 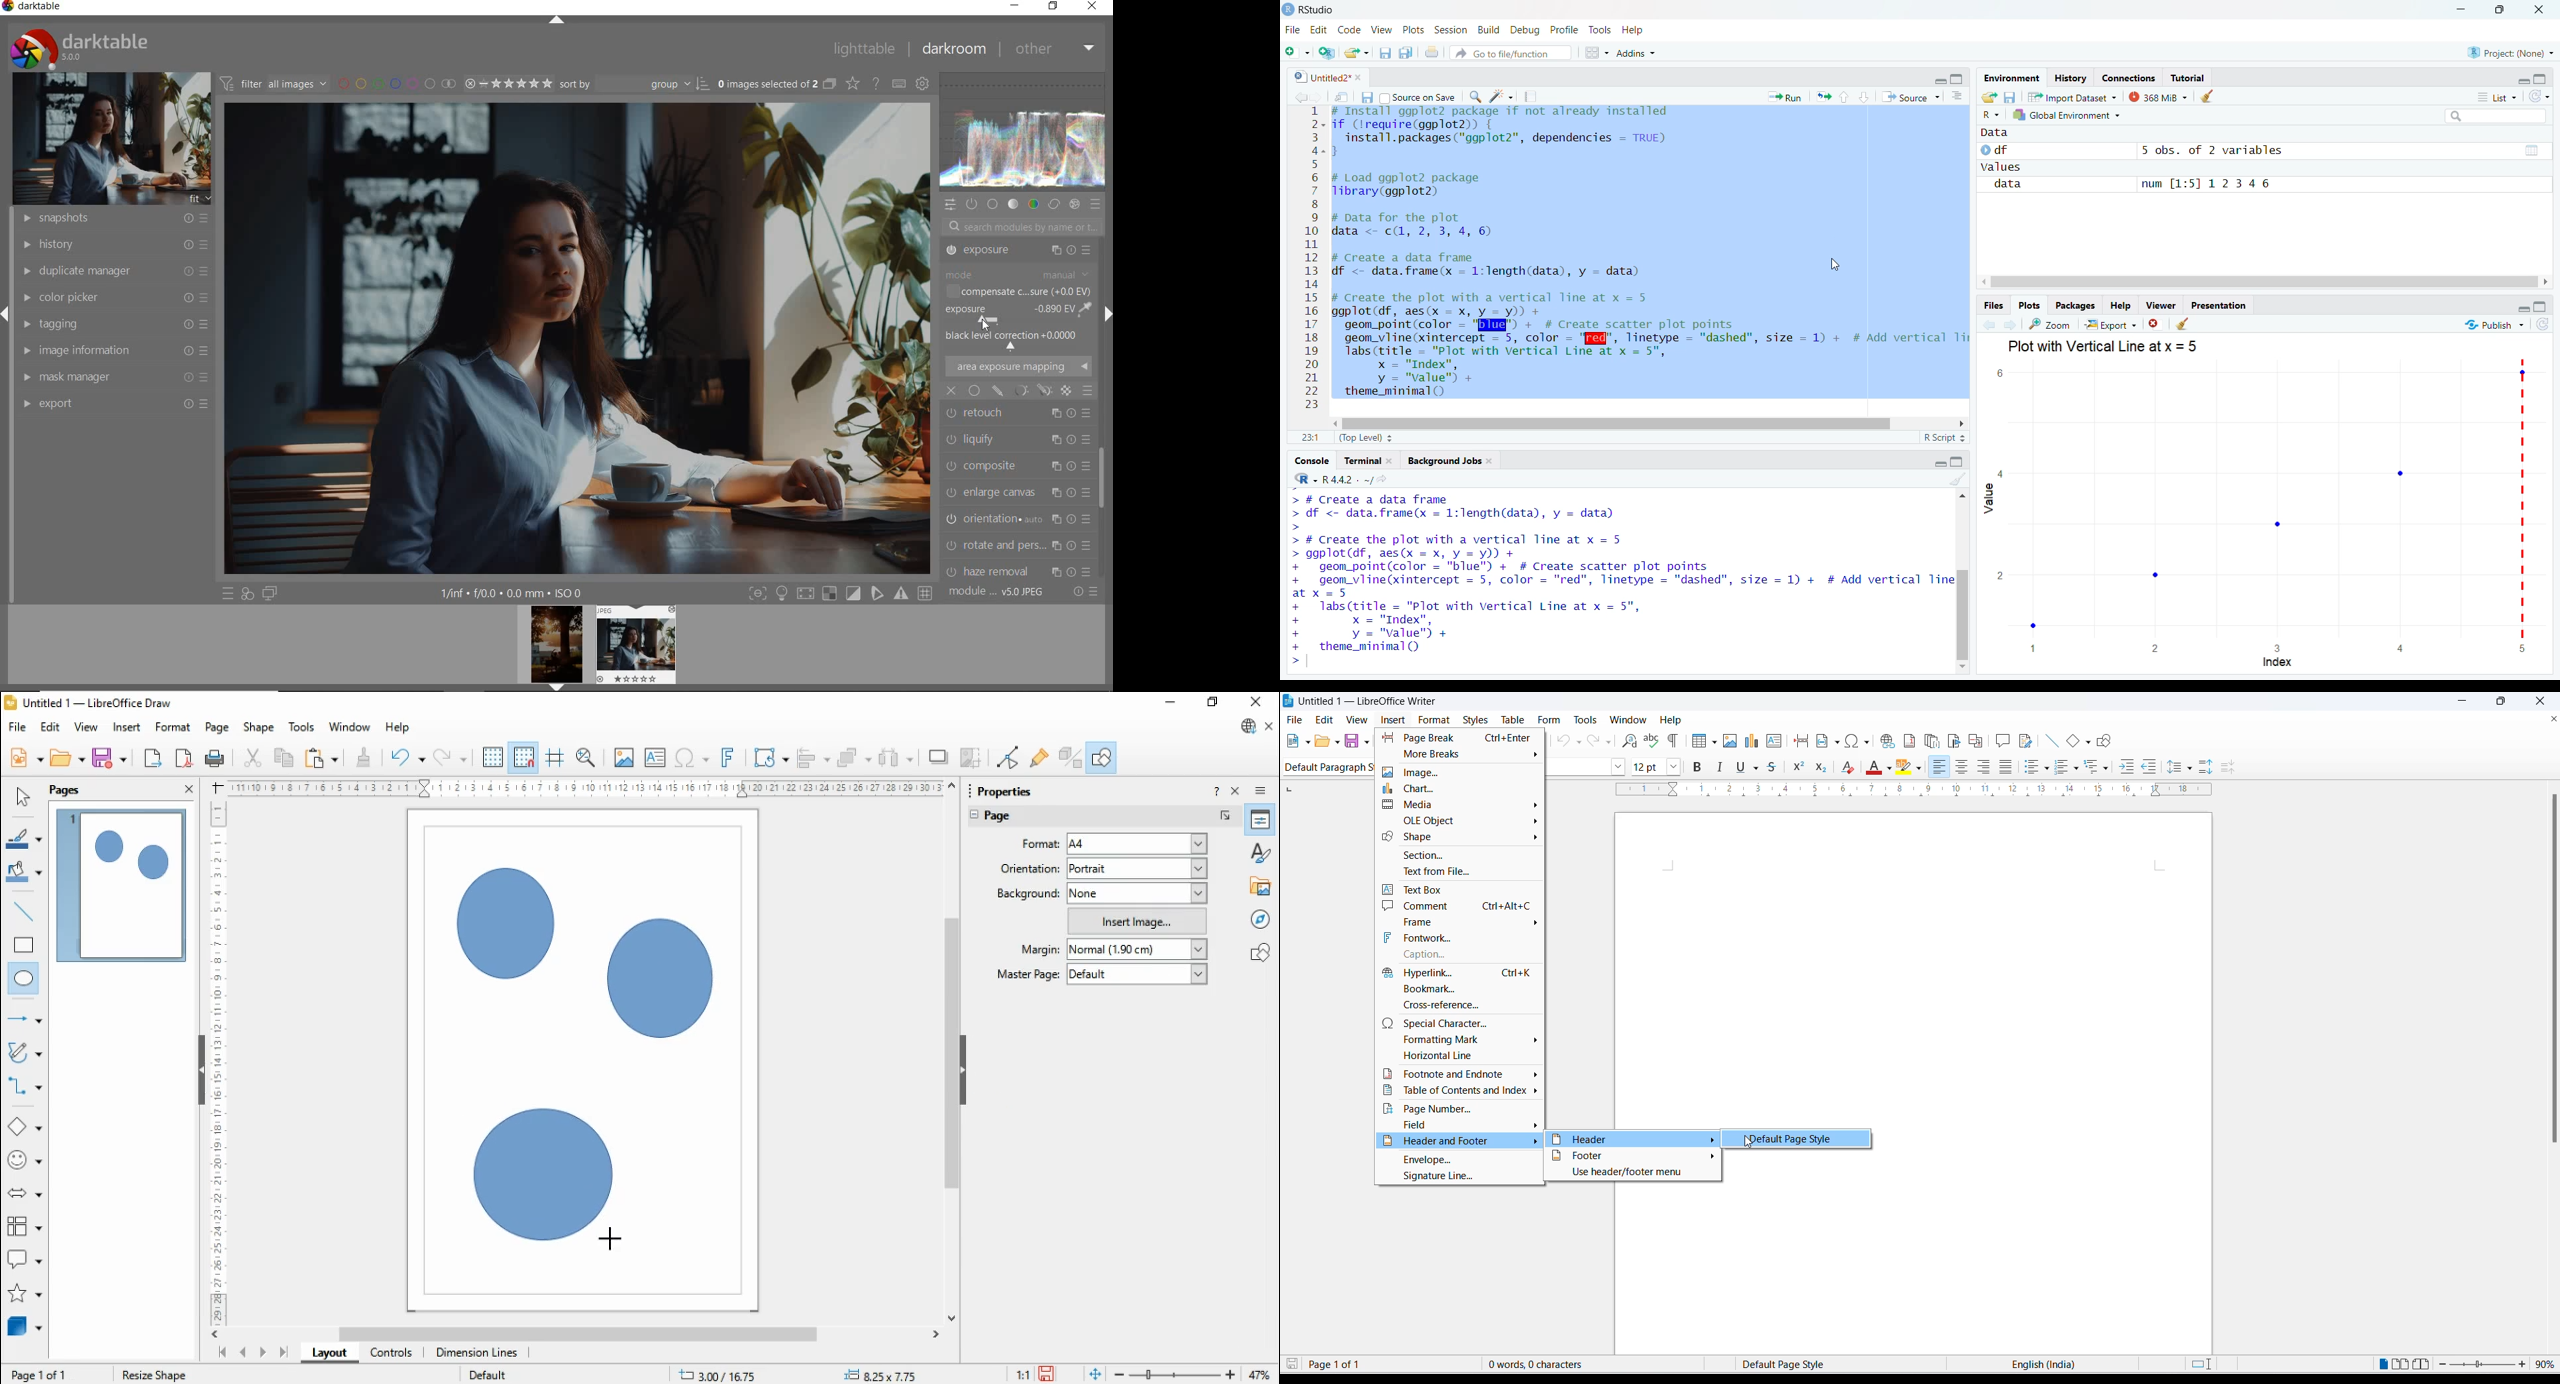 I want to click on Import Dataset ~, so click(x=2073, y=96).